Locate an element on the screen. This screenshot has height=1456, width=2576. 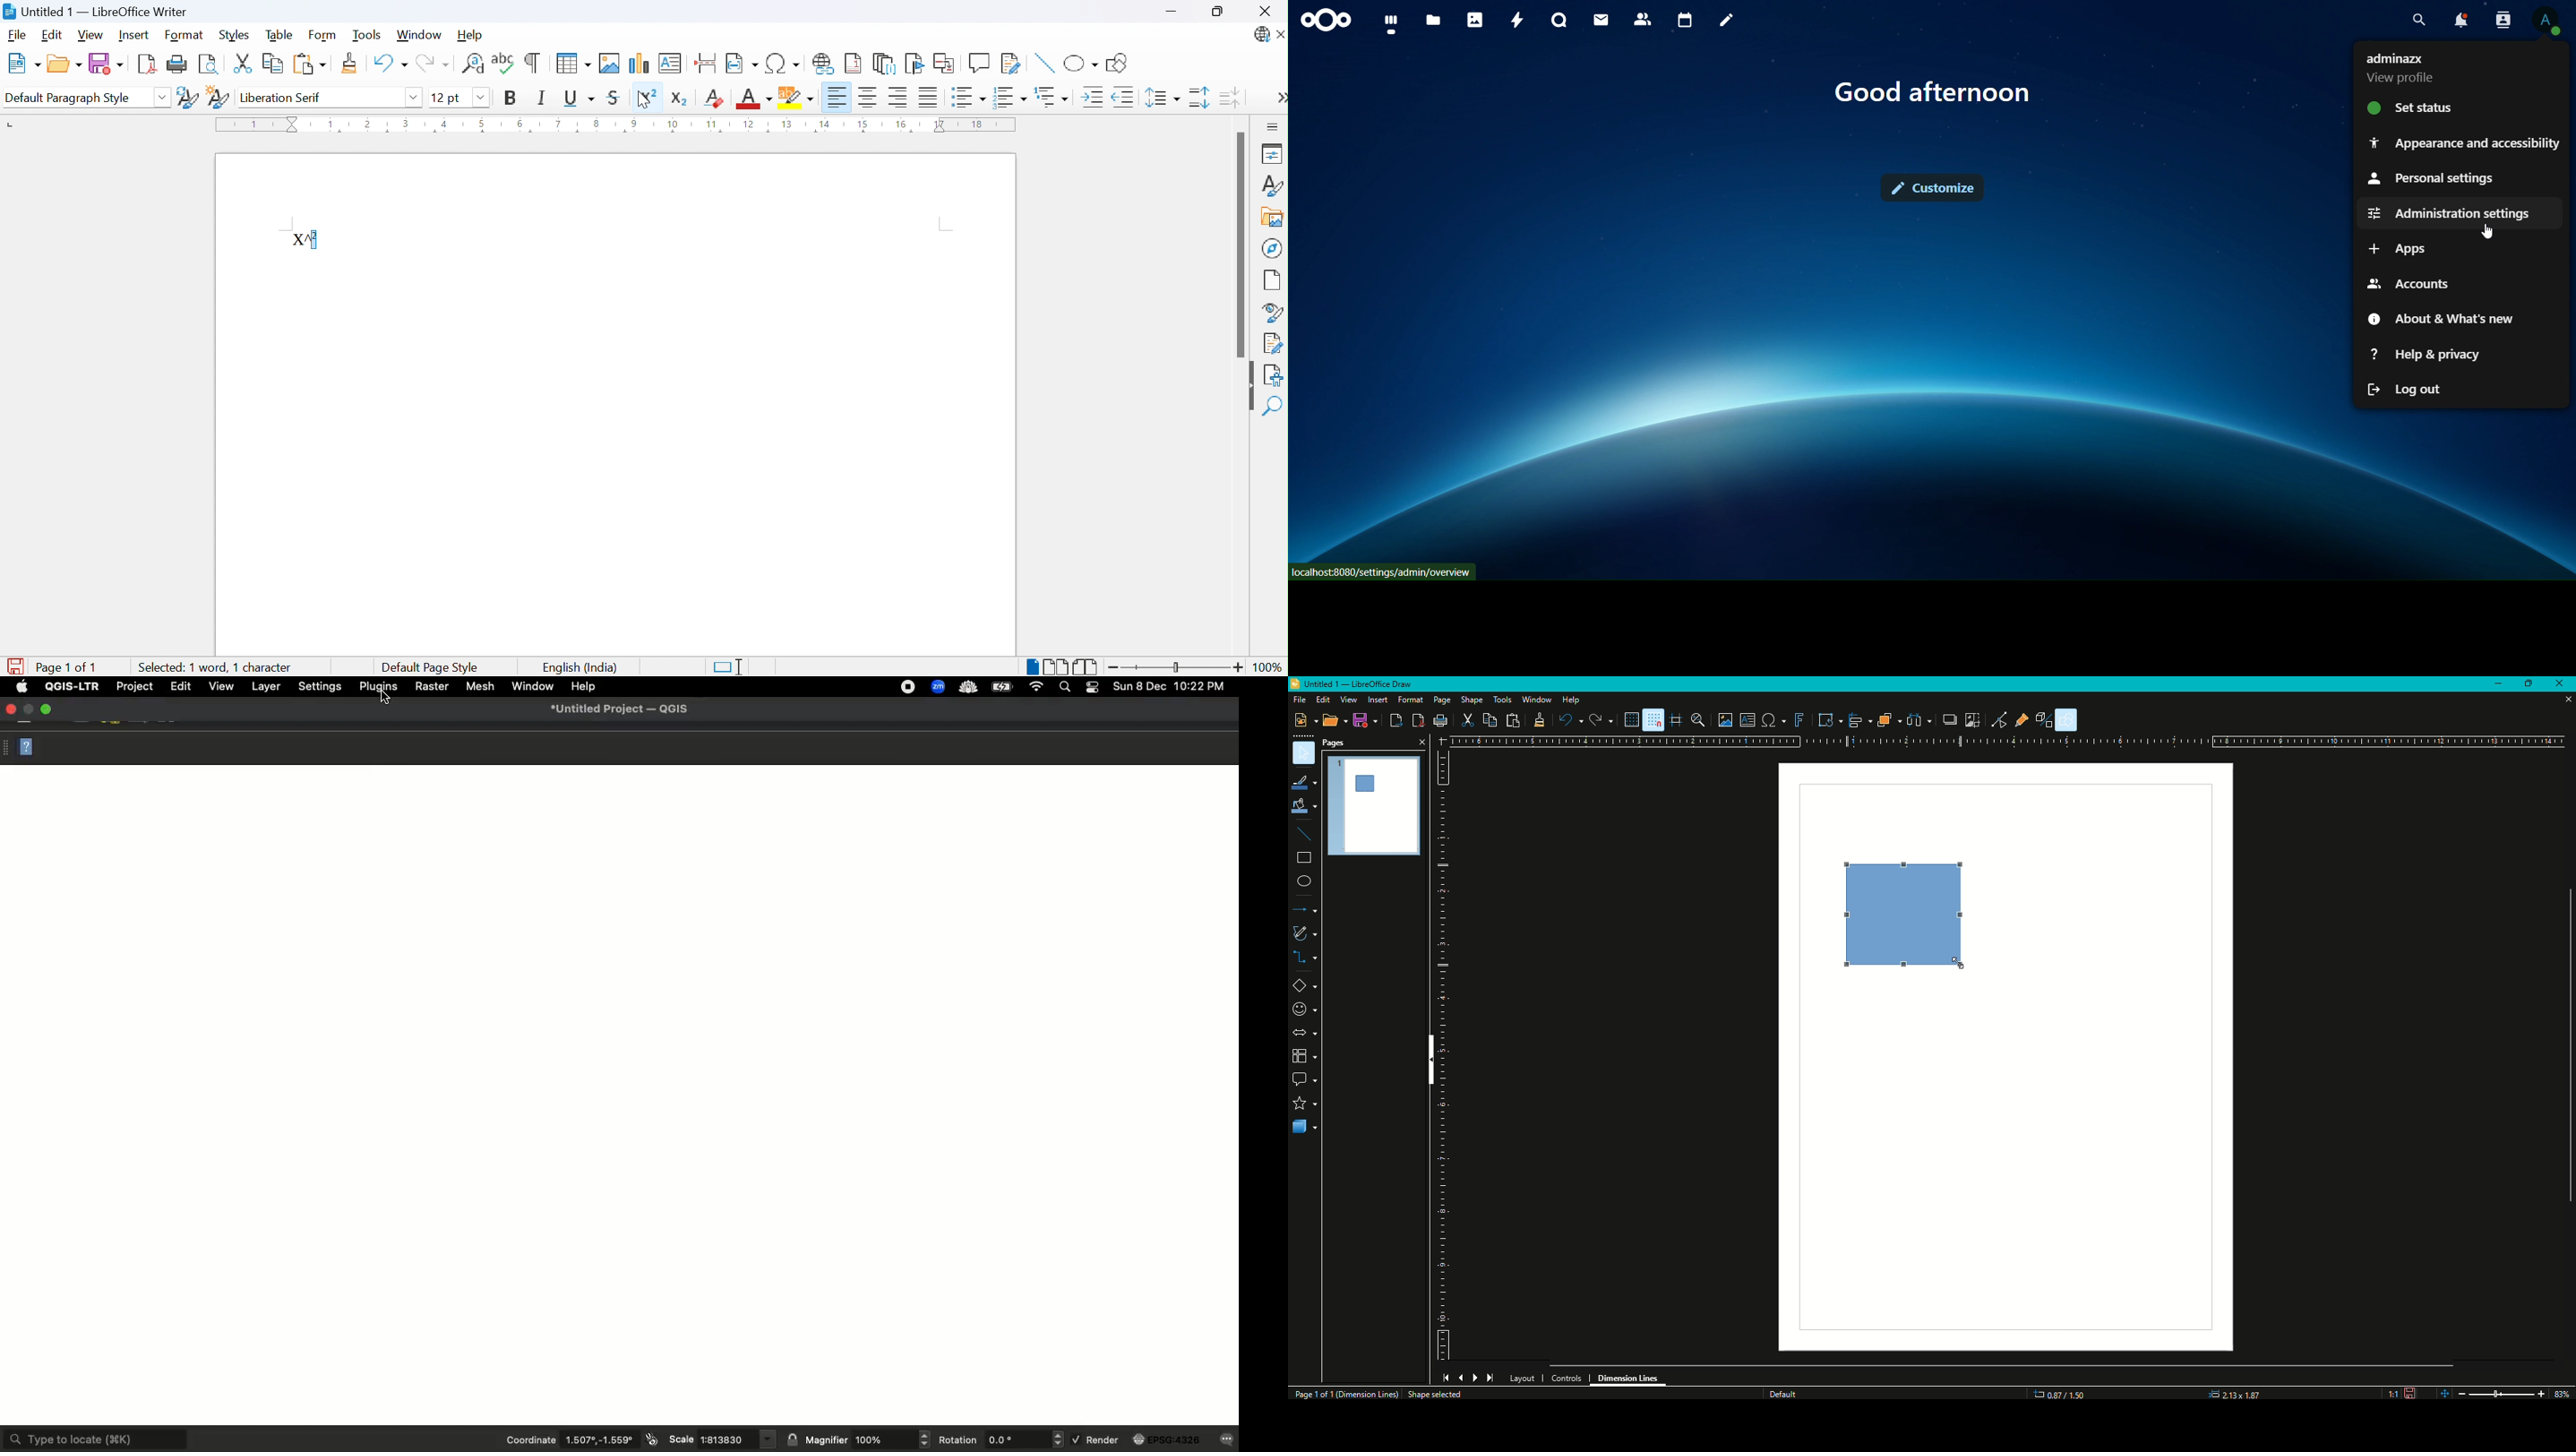
Sidebar settings is located at coordinates (1273, 128).